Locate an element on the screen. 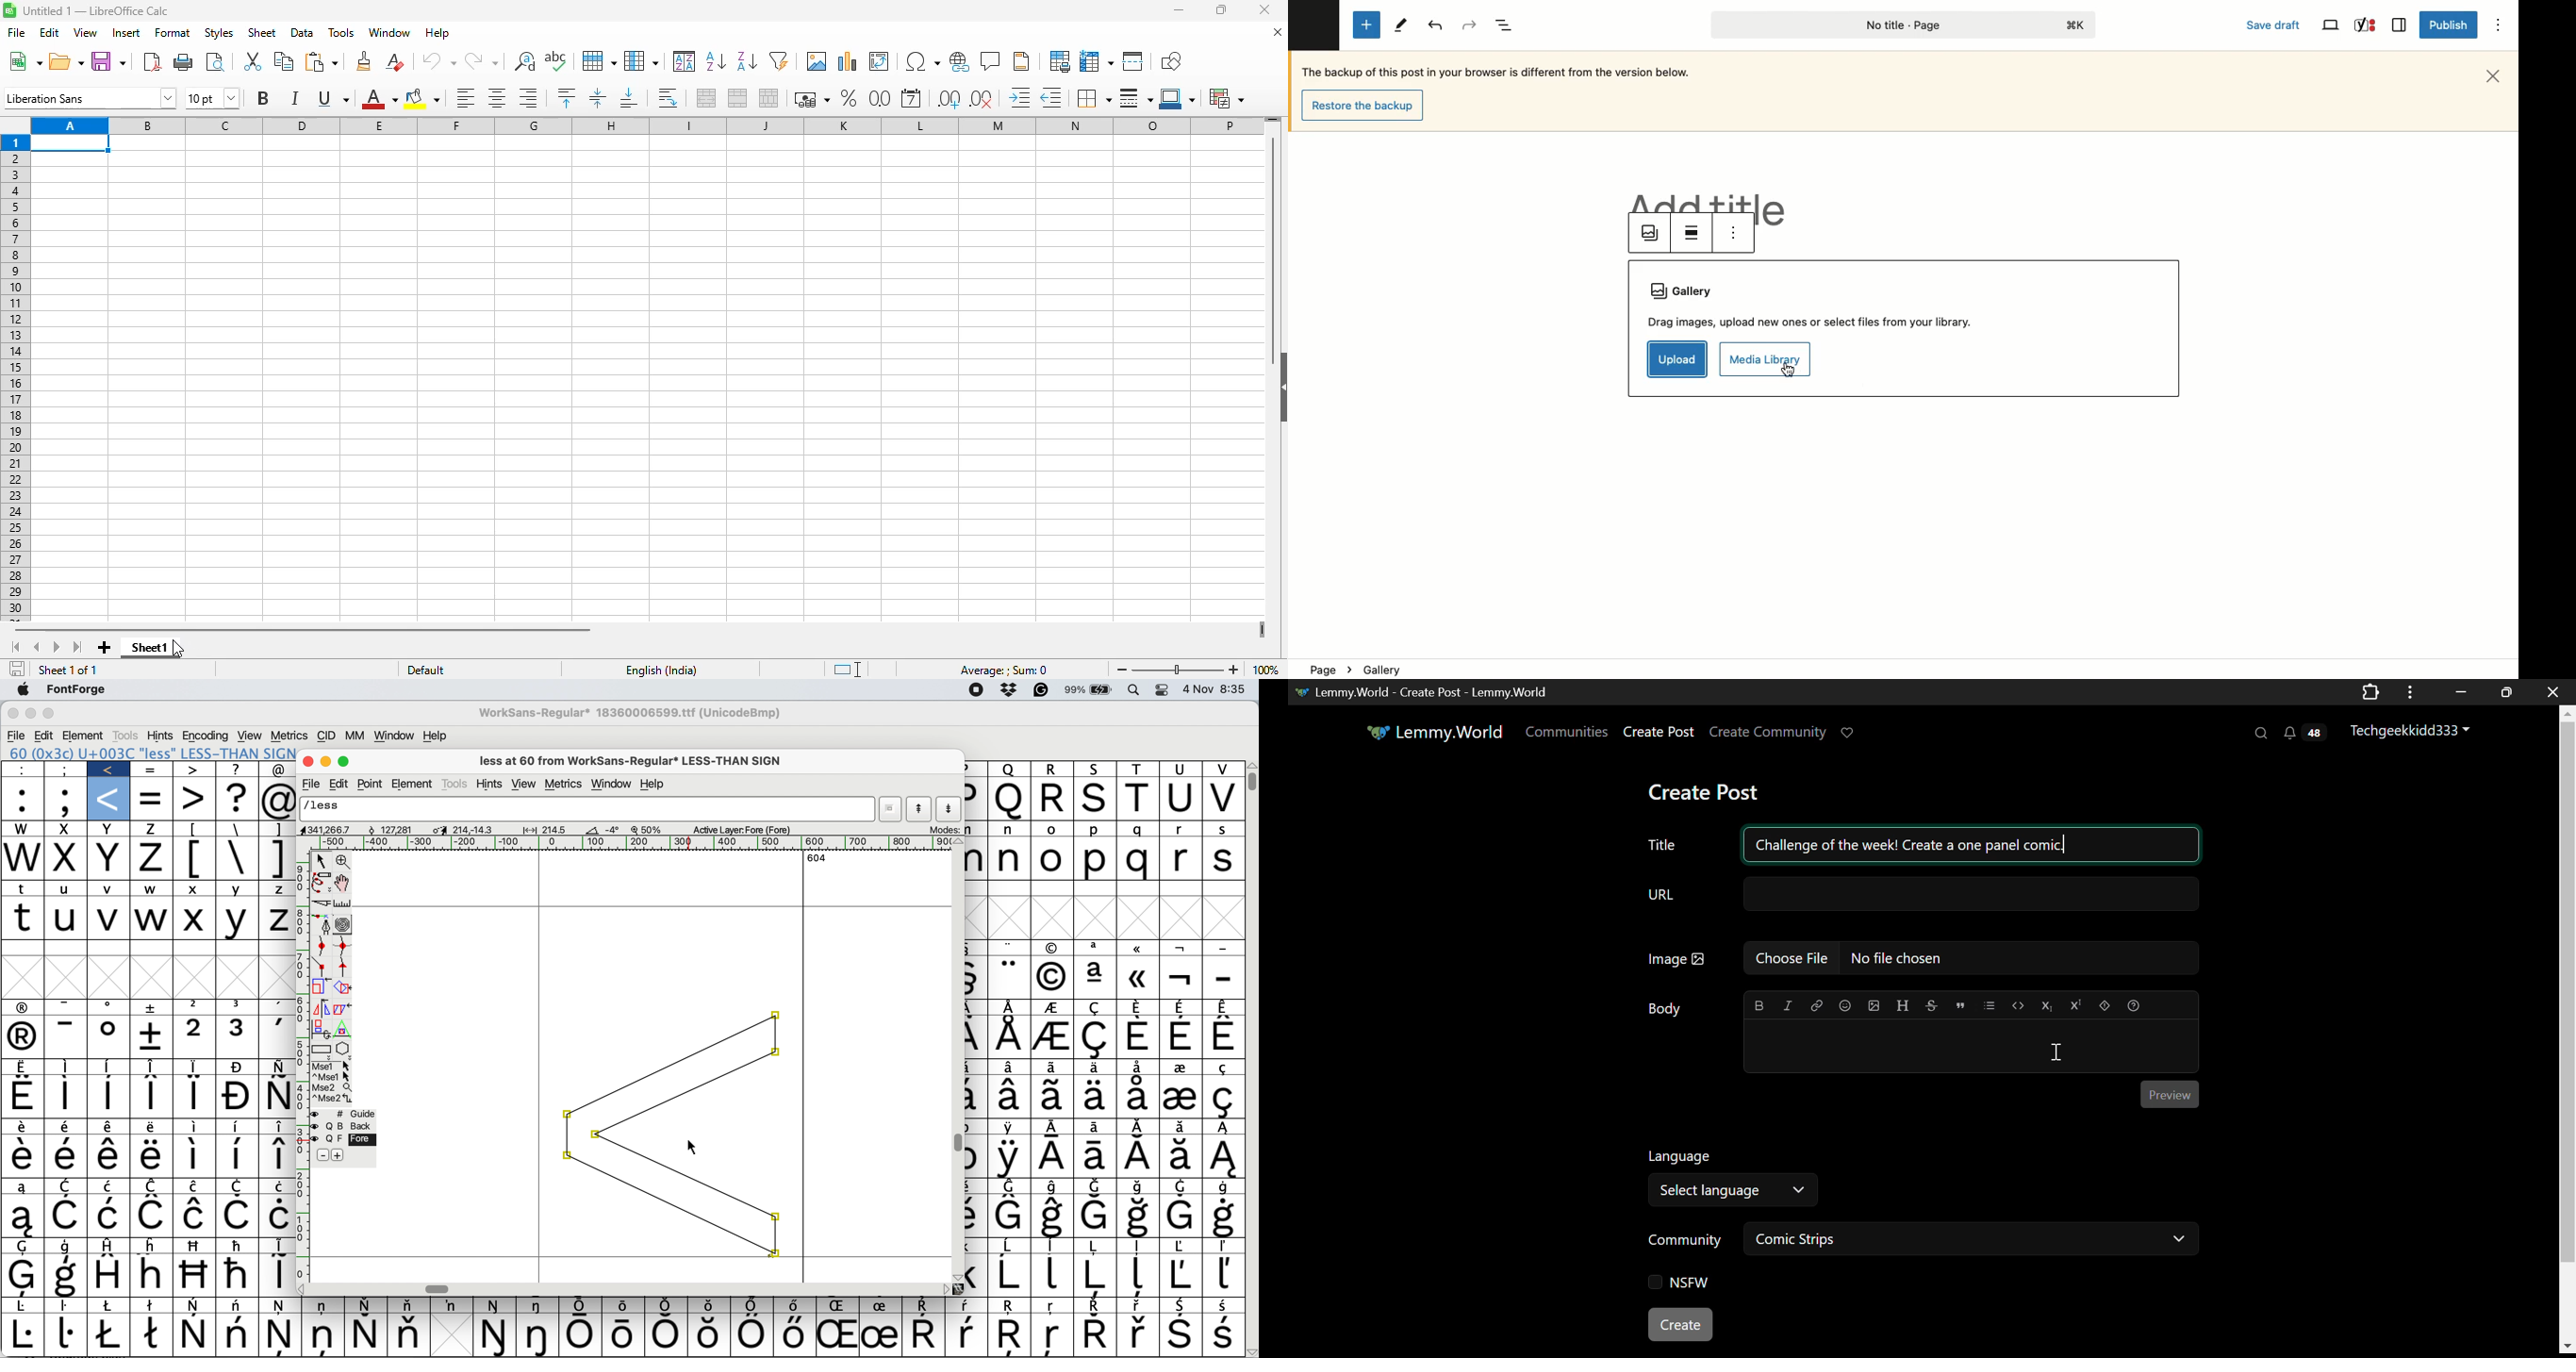  format is located at coordinates (173, 33).